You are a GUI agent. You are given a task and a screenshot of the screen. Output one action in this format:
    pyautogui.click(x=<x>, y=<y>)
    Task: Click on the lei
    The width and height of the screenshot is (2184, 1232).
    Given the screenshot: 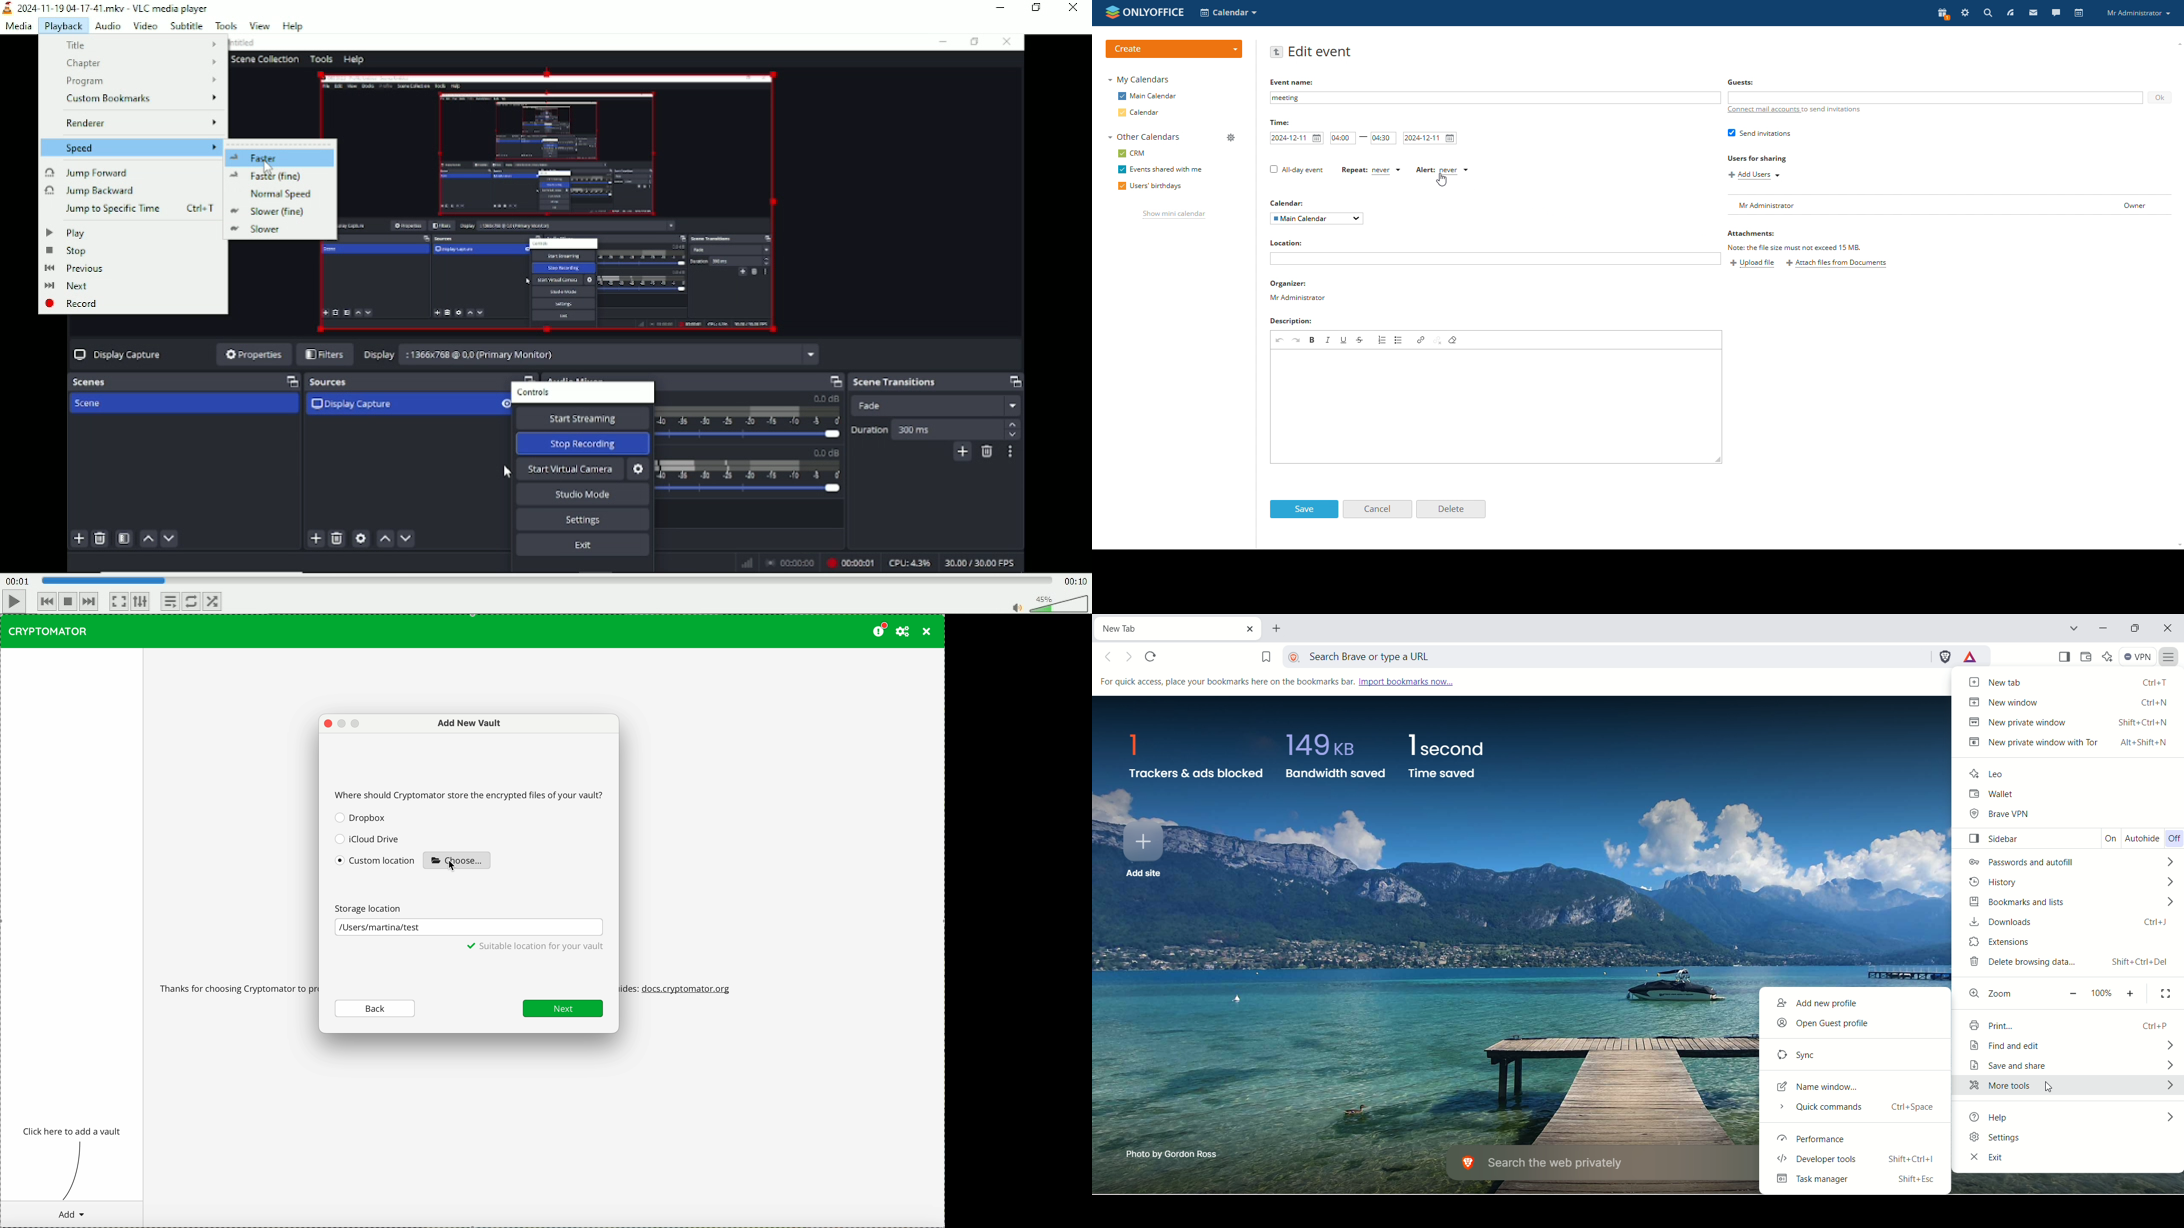 What is the action you would take?
    pyautogui.click(x=2055, y=772)
    